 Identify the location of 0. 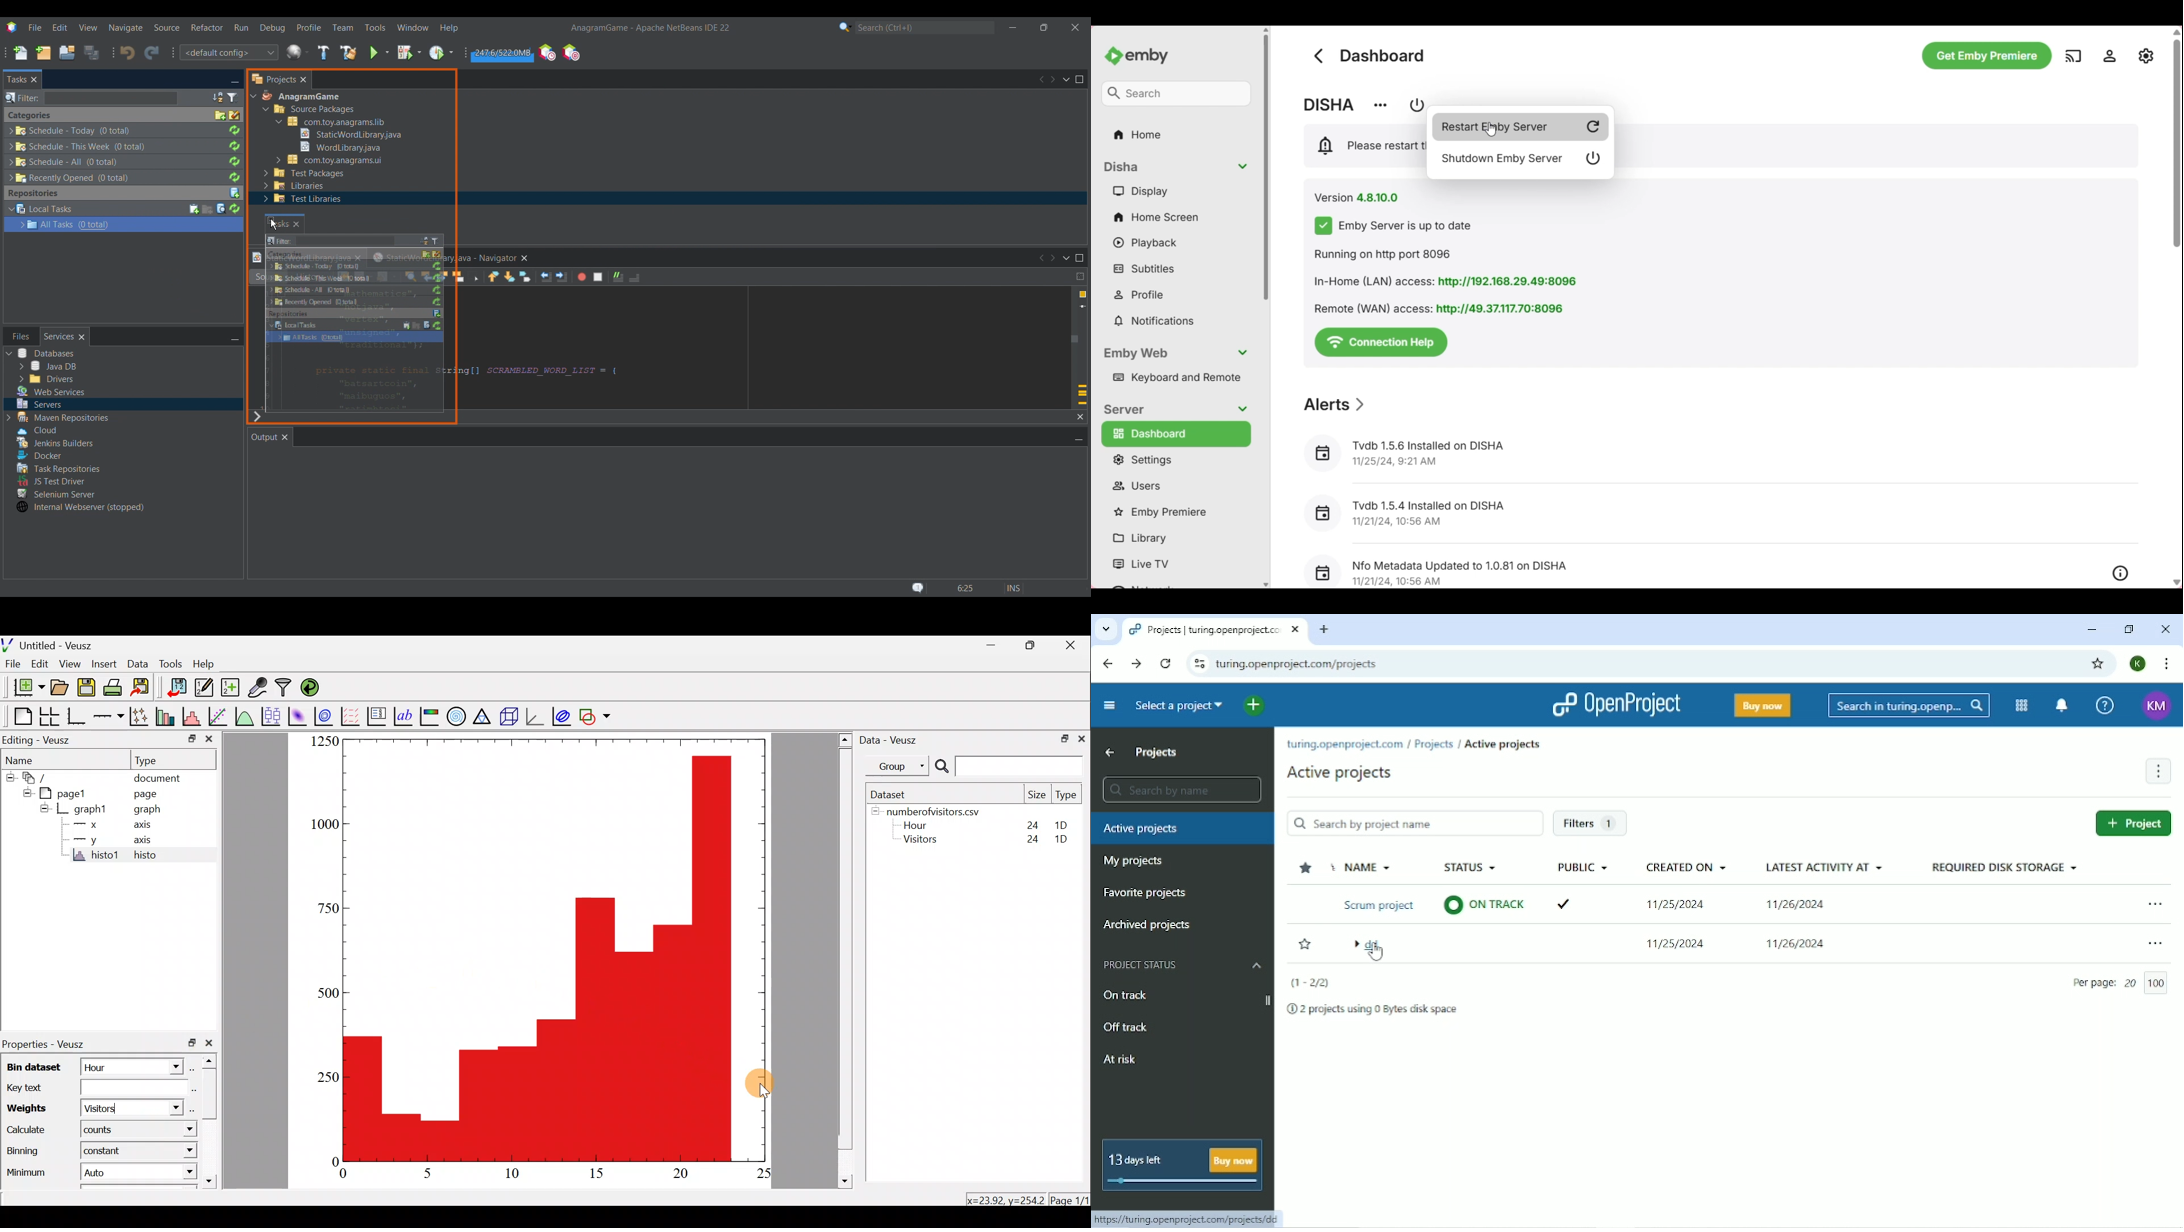
(350, 1174).